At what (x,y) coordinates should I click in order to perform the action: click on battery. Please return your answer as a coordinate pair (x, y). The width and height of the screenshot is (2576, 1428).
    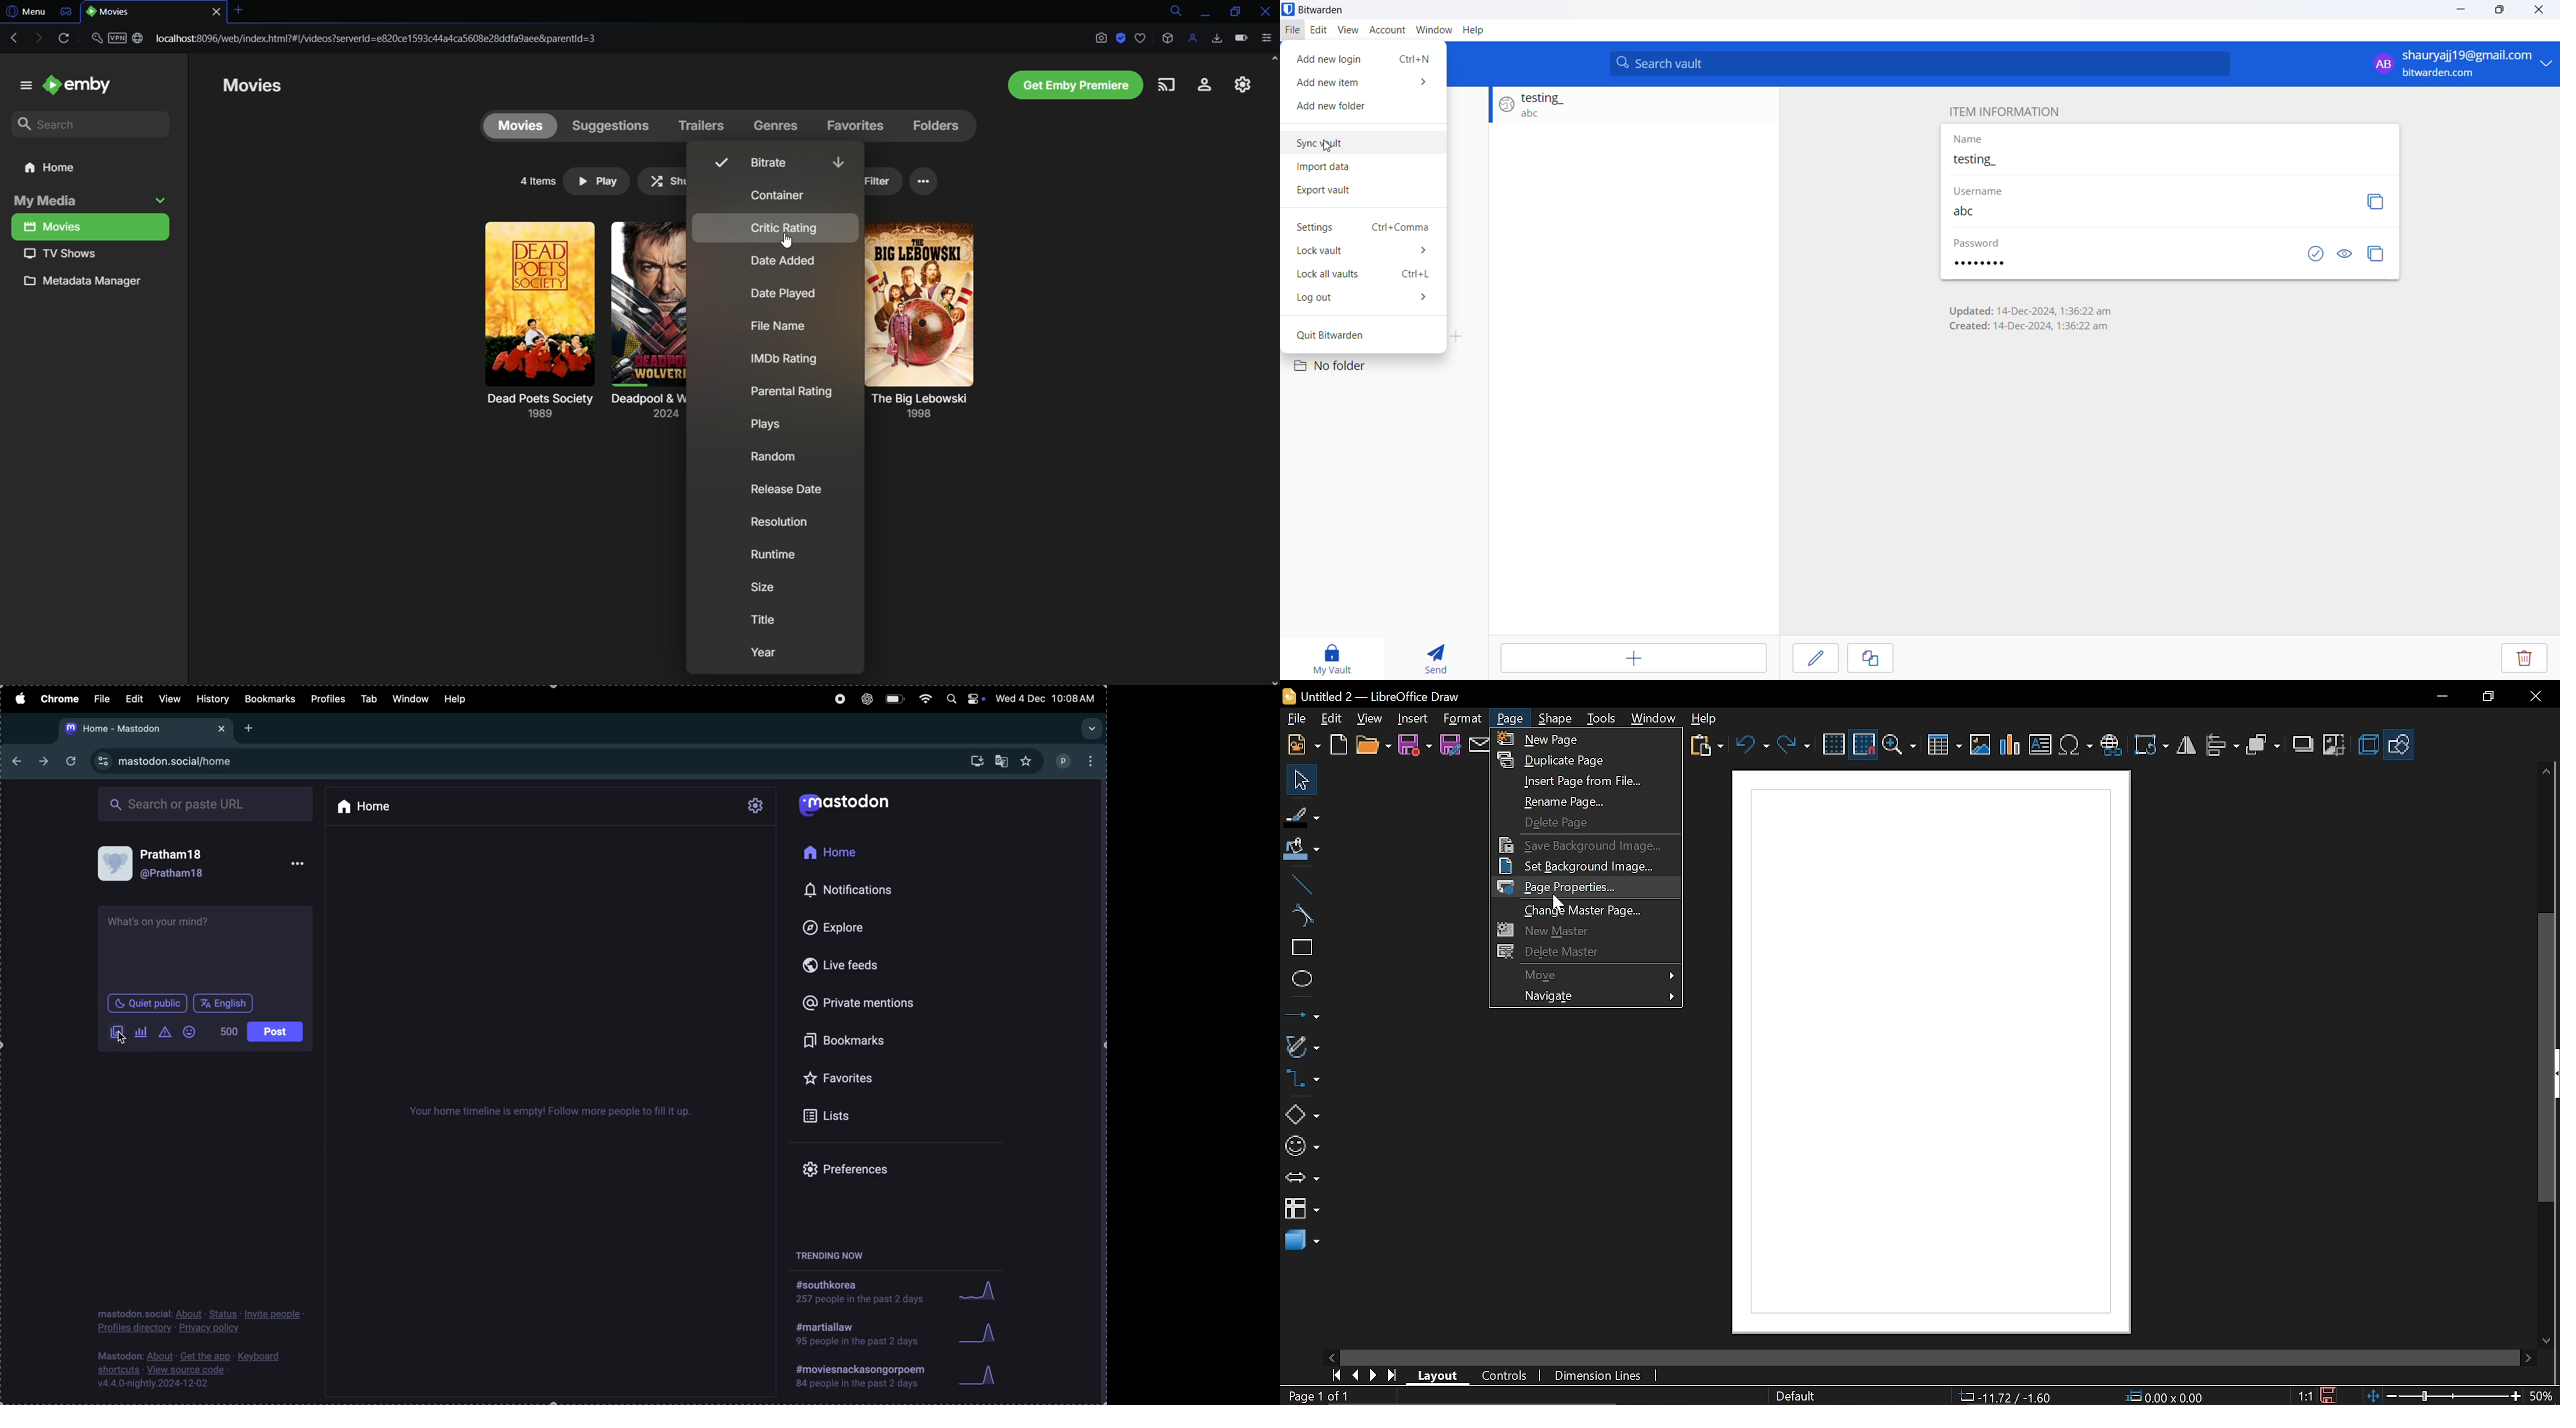
    Looking at the image, I should click on (895, 699).